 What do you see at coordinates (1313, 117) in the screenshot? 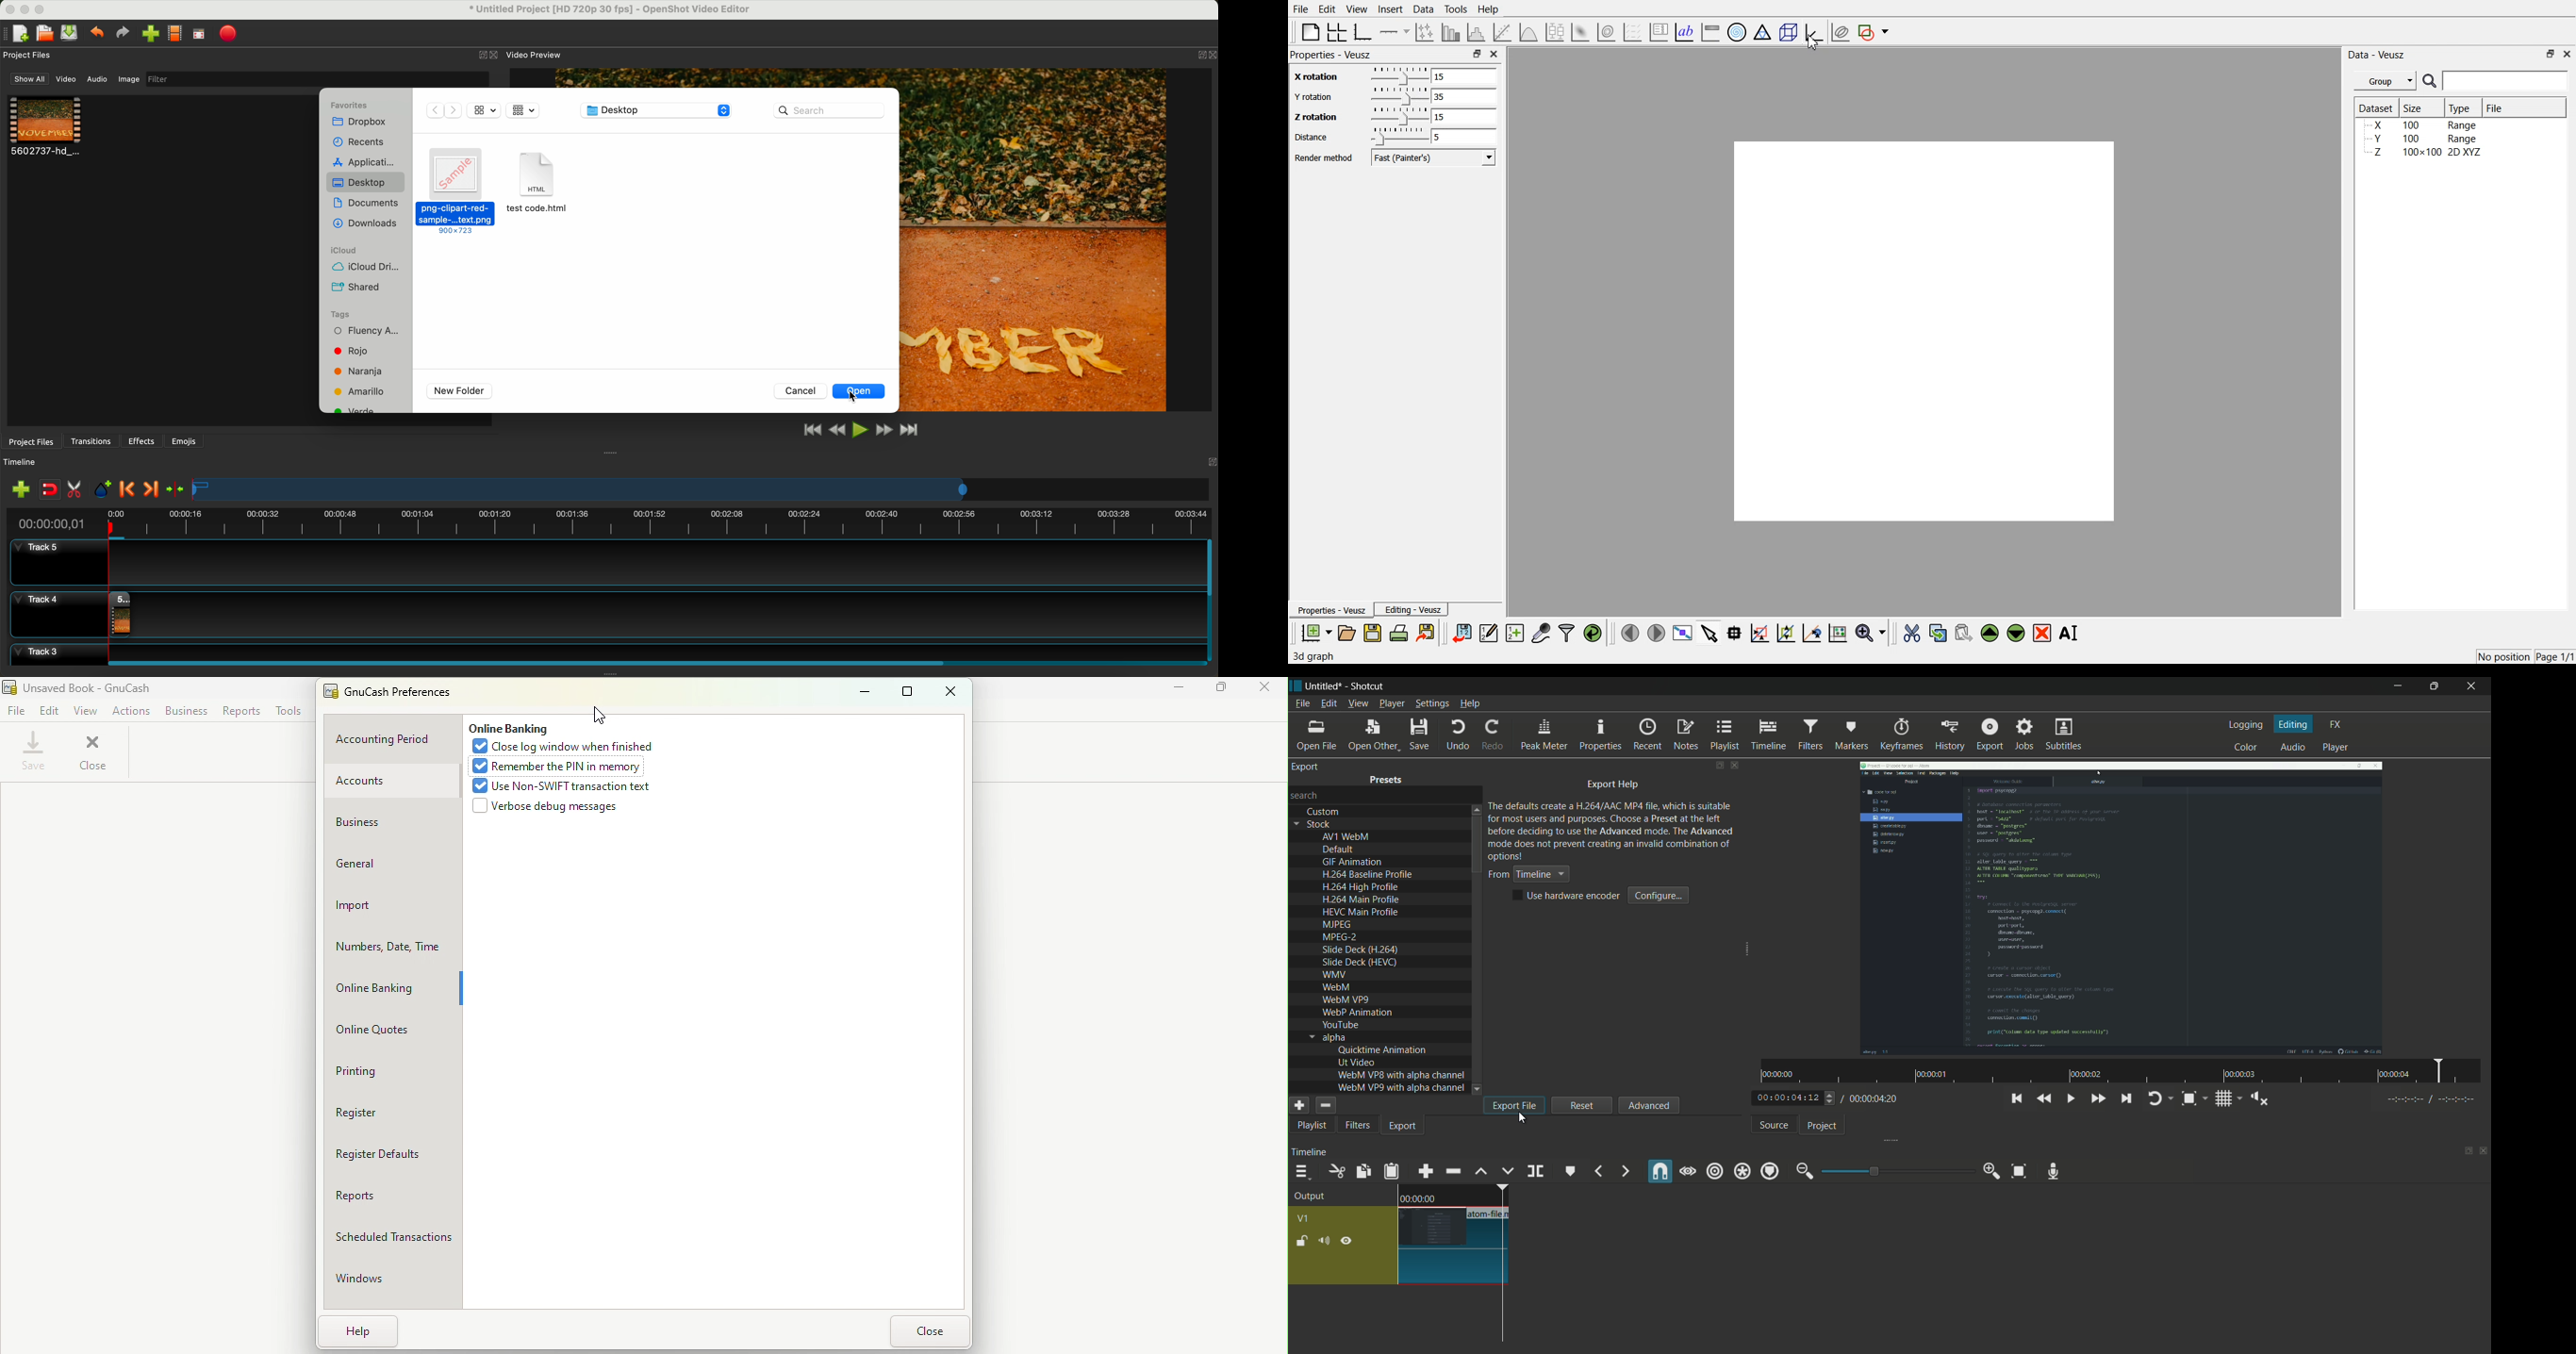
I see `Z rotation` at bounding box center [1313, 117].